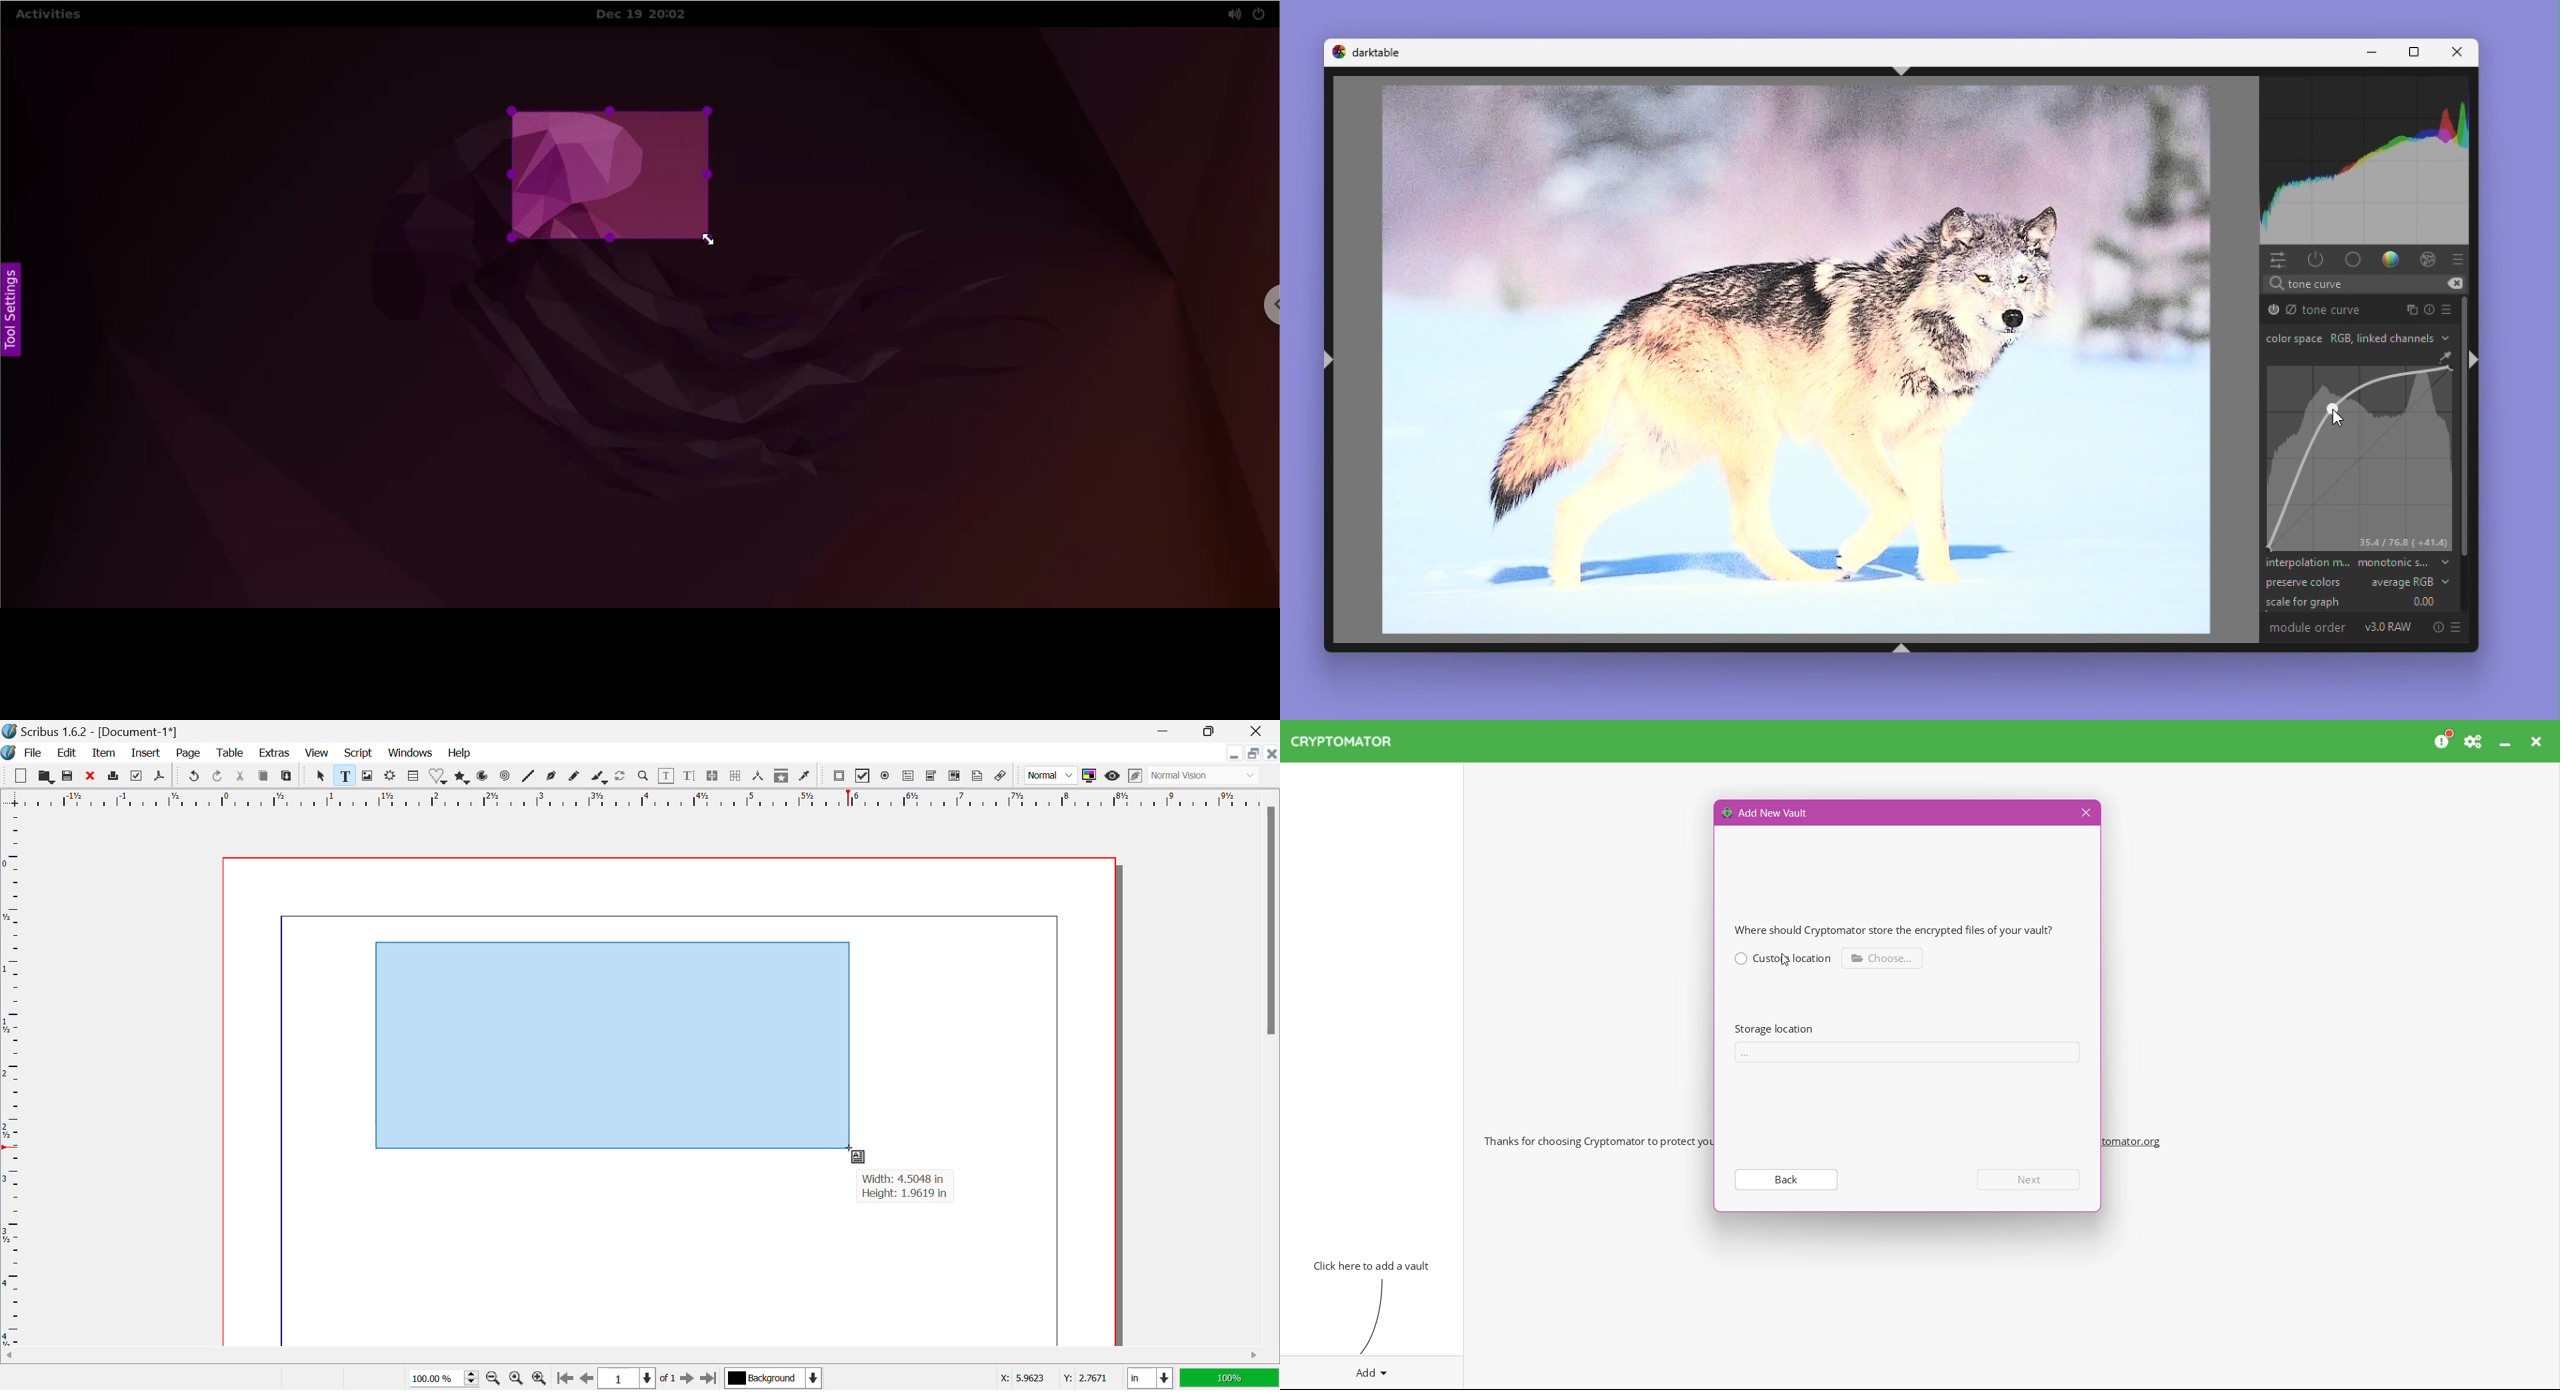 The image size is (2576, 1400). I want to click on Next Page, so click(688, 1378).